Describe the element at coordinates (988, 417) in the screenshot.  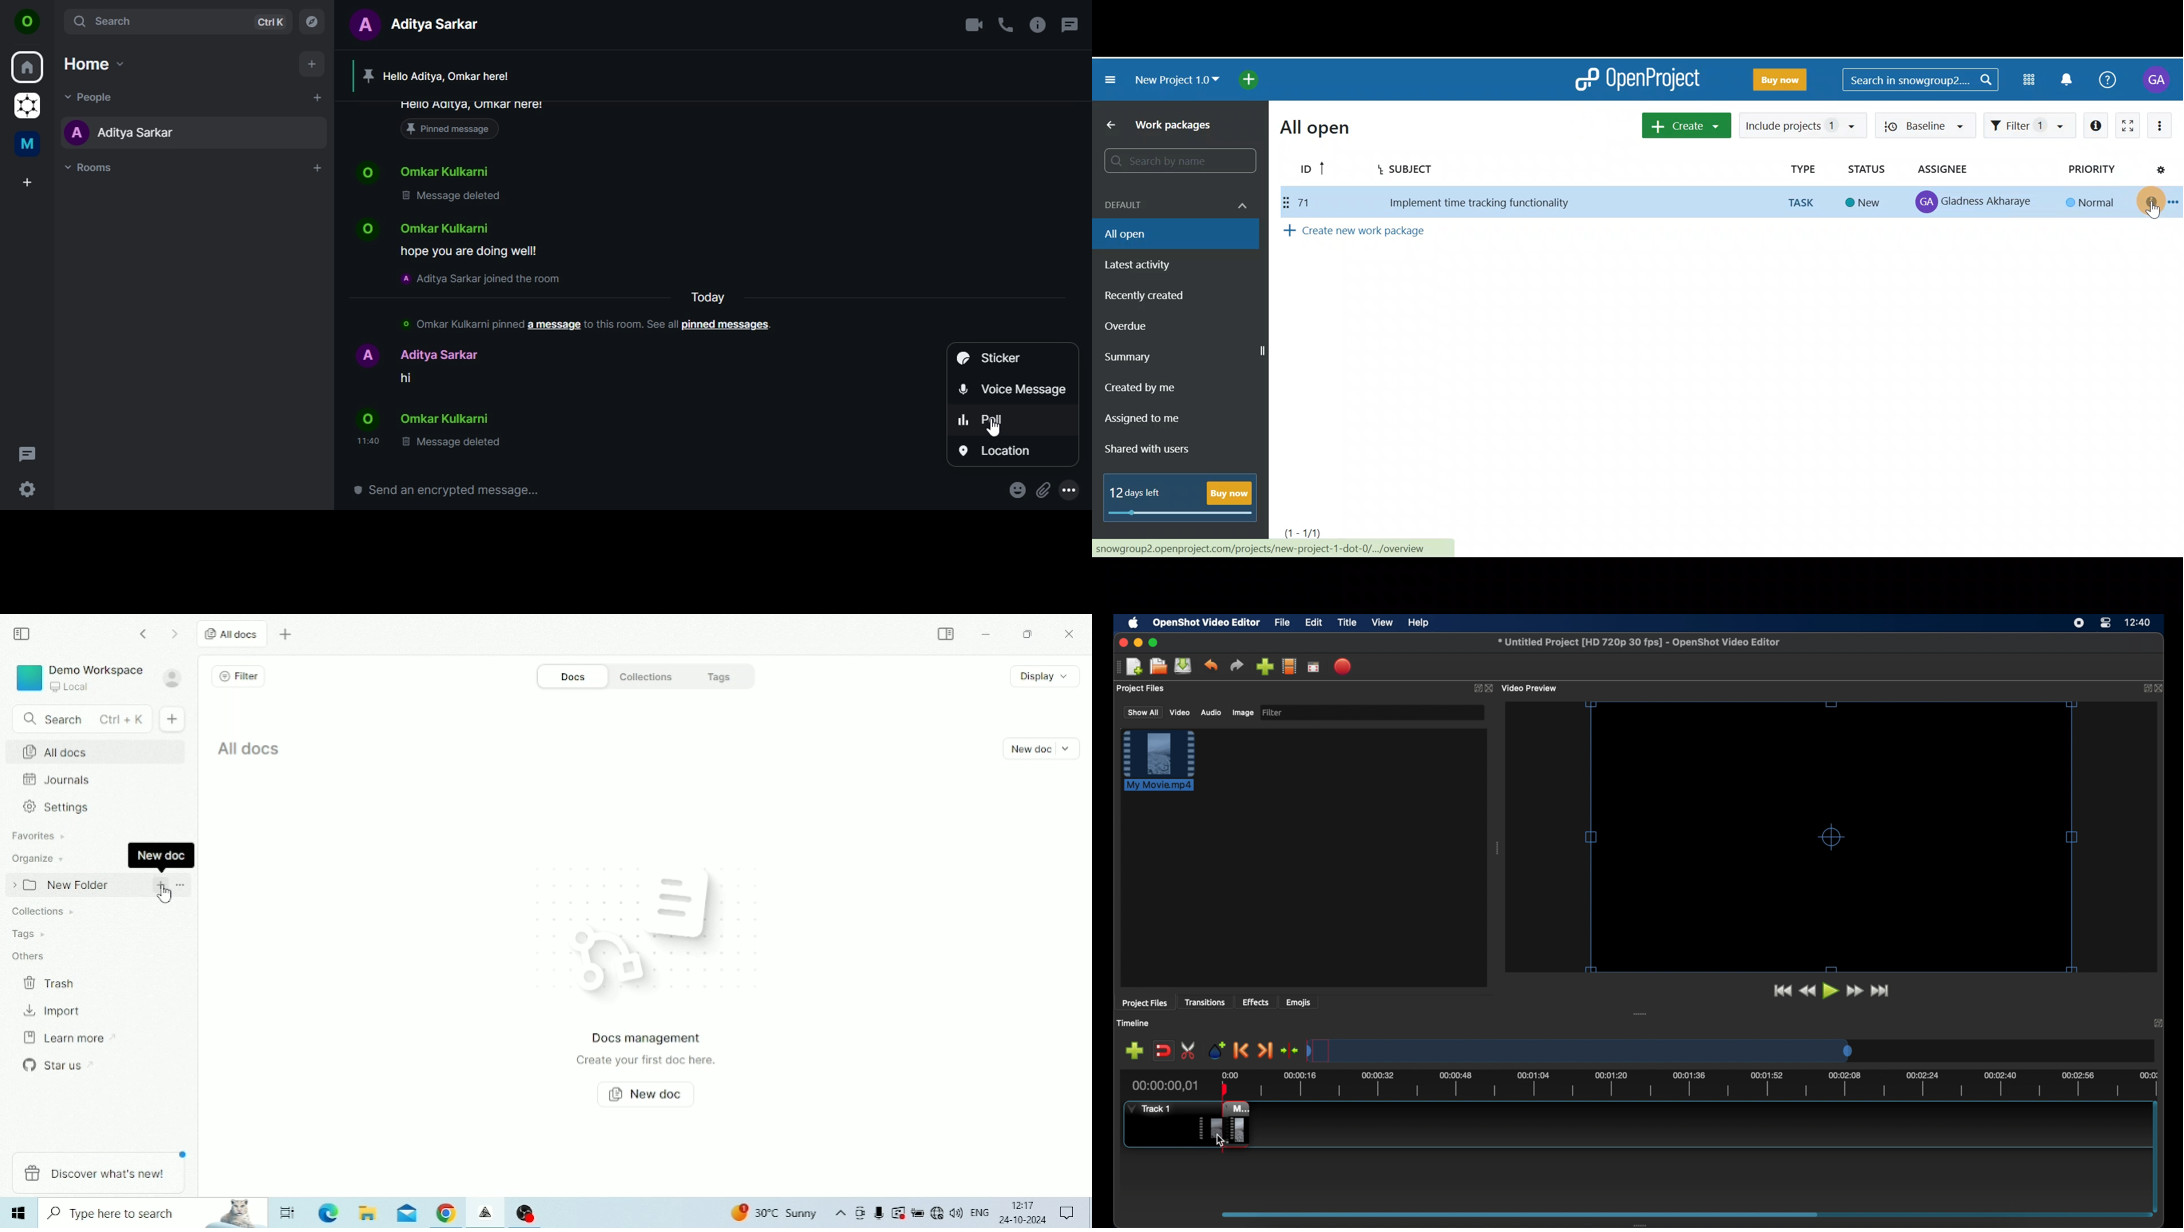
I see `poll` at that location.